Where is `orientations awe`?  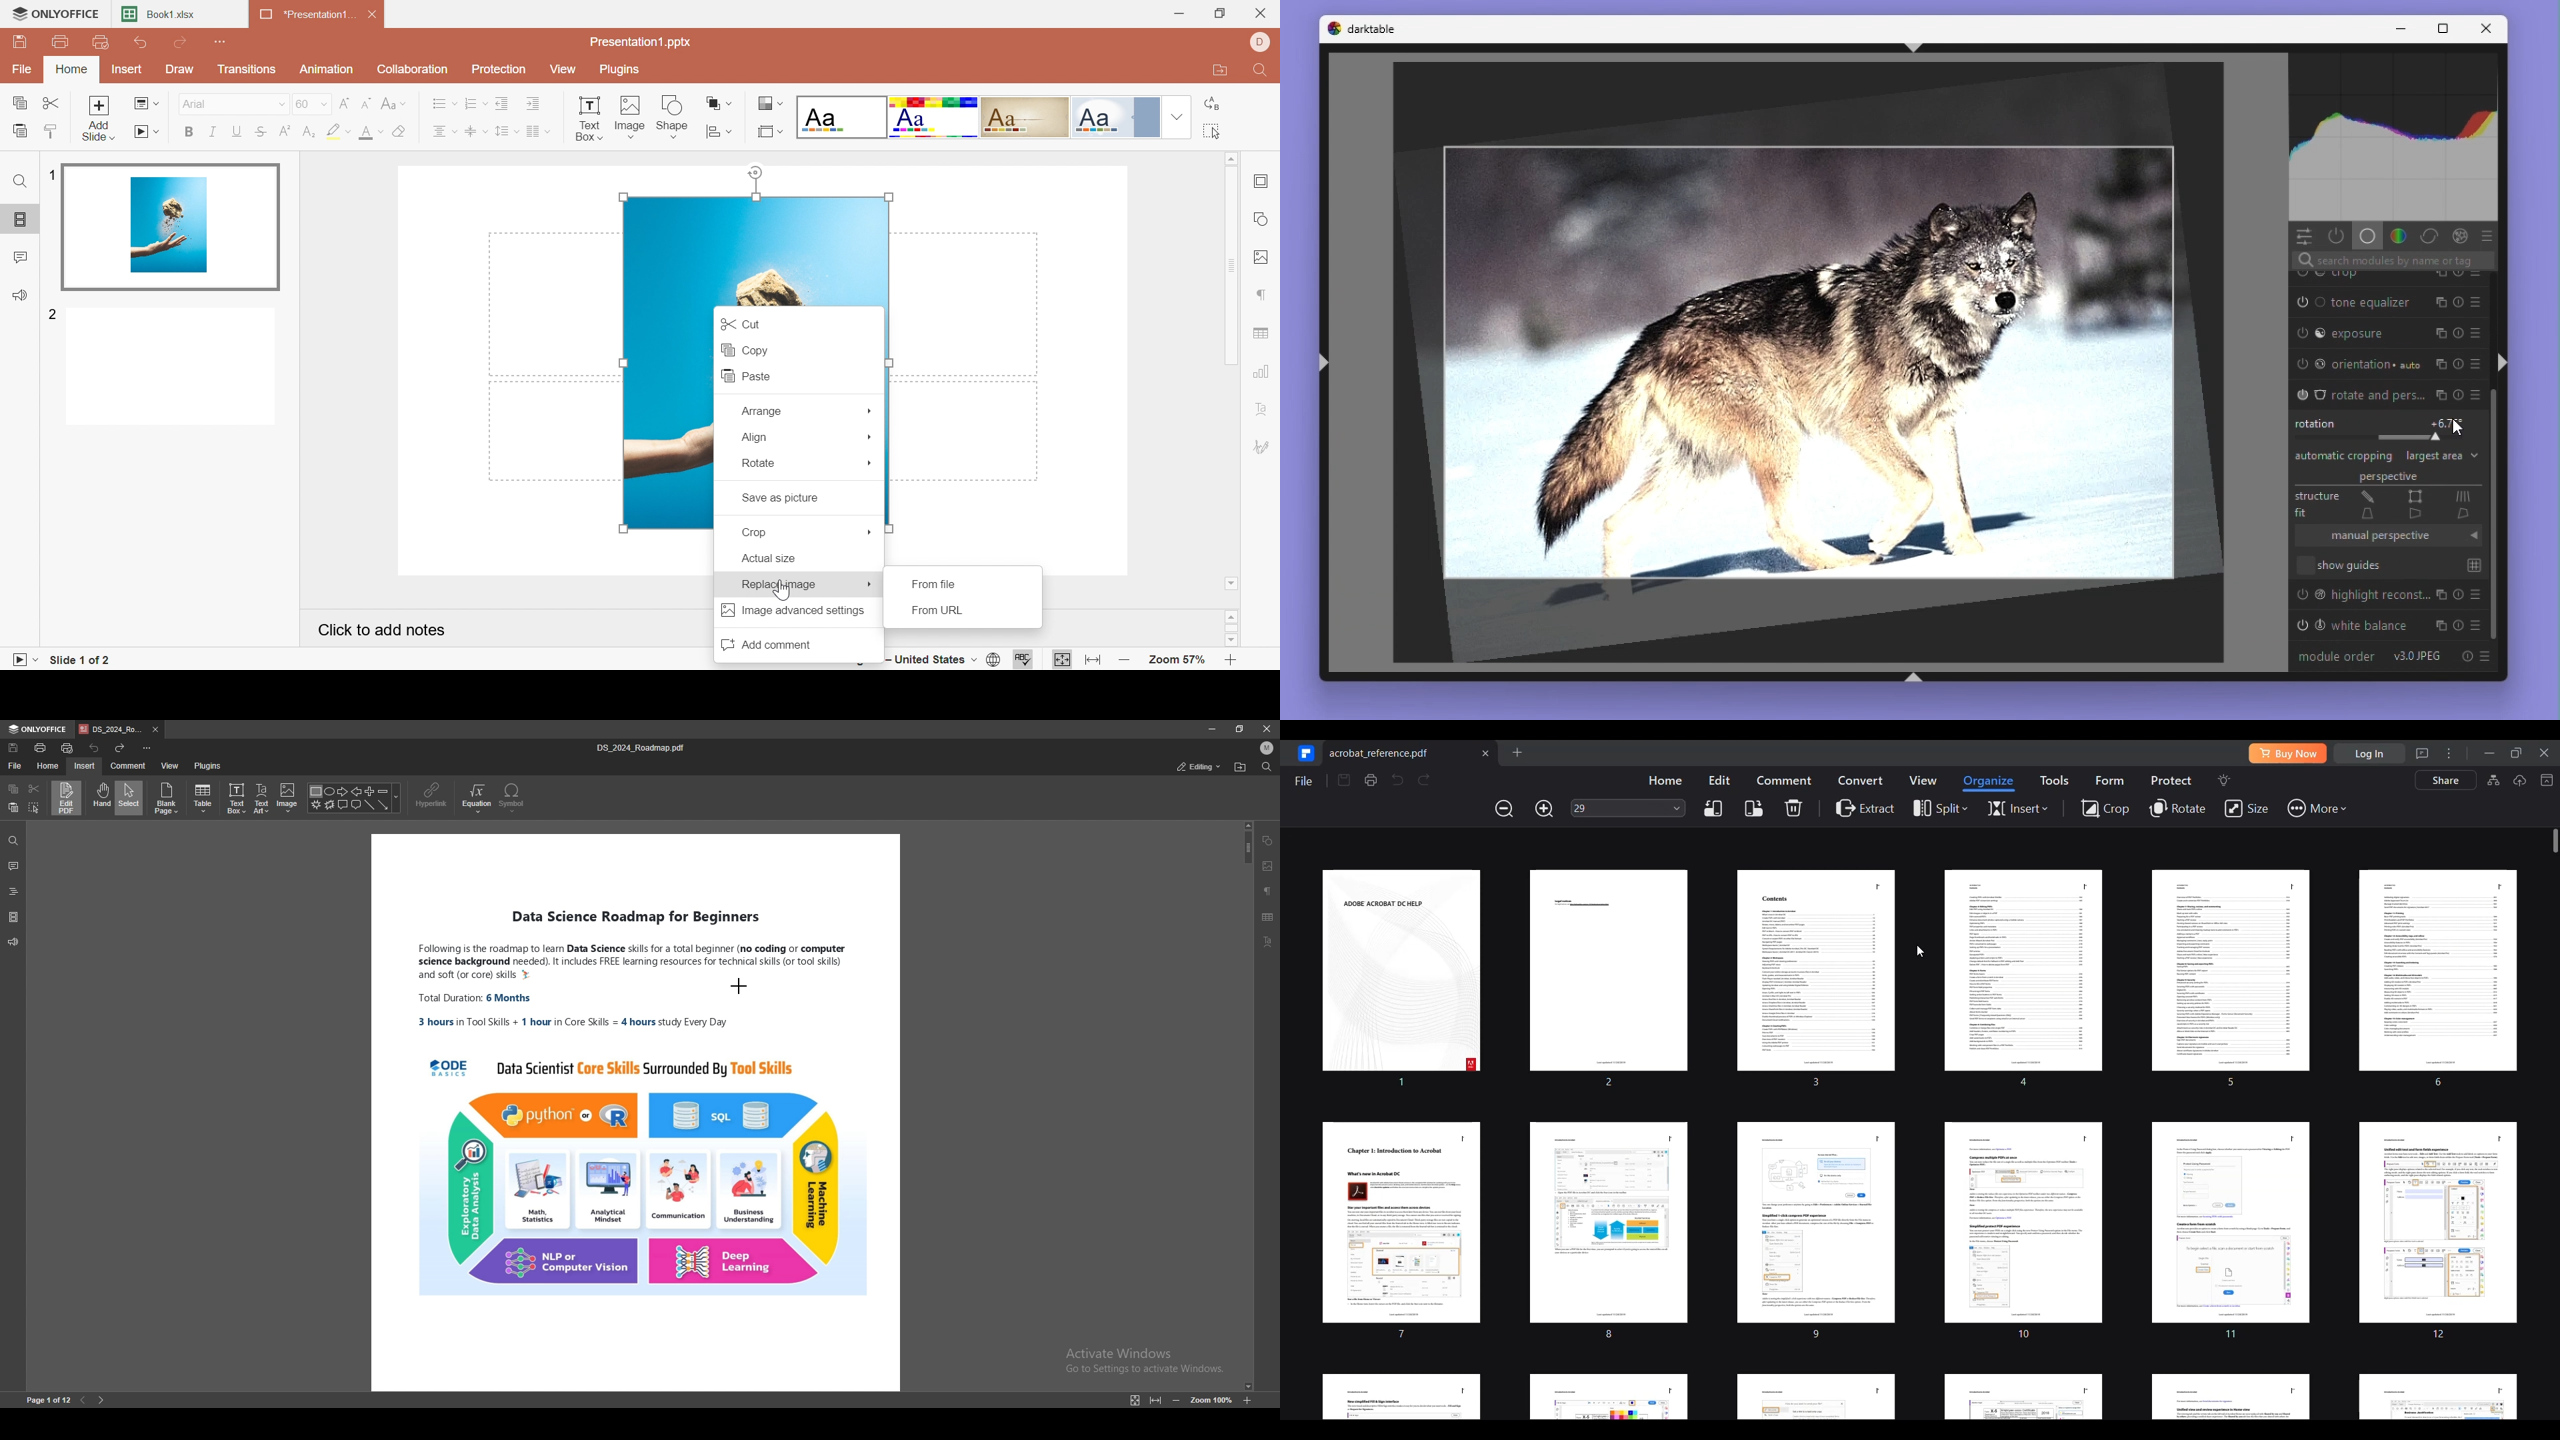 orientations awe is located at coordinates (2386, 365).